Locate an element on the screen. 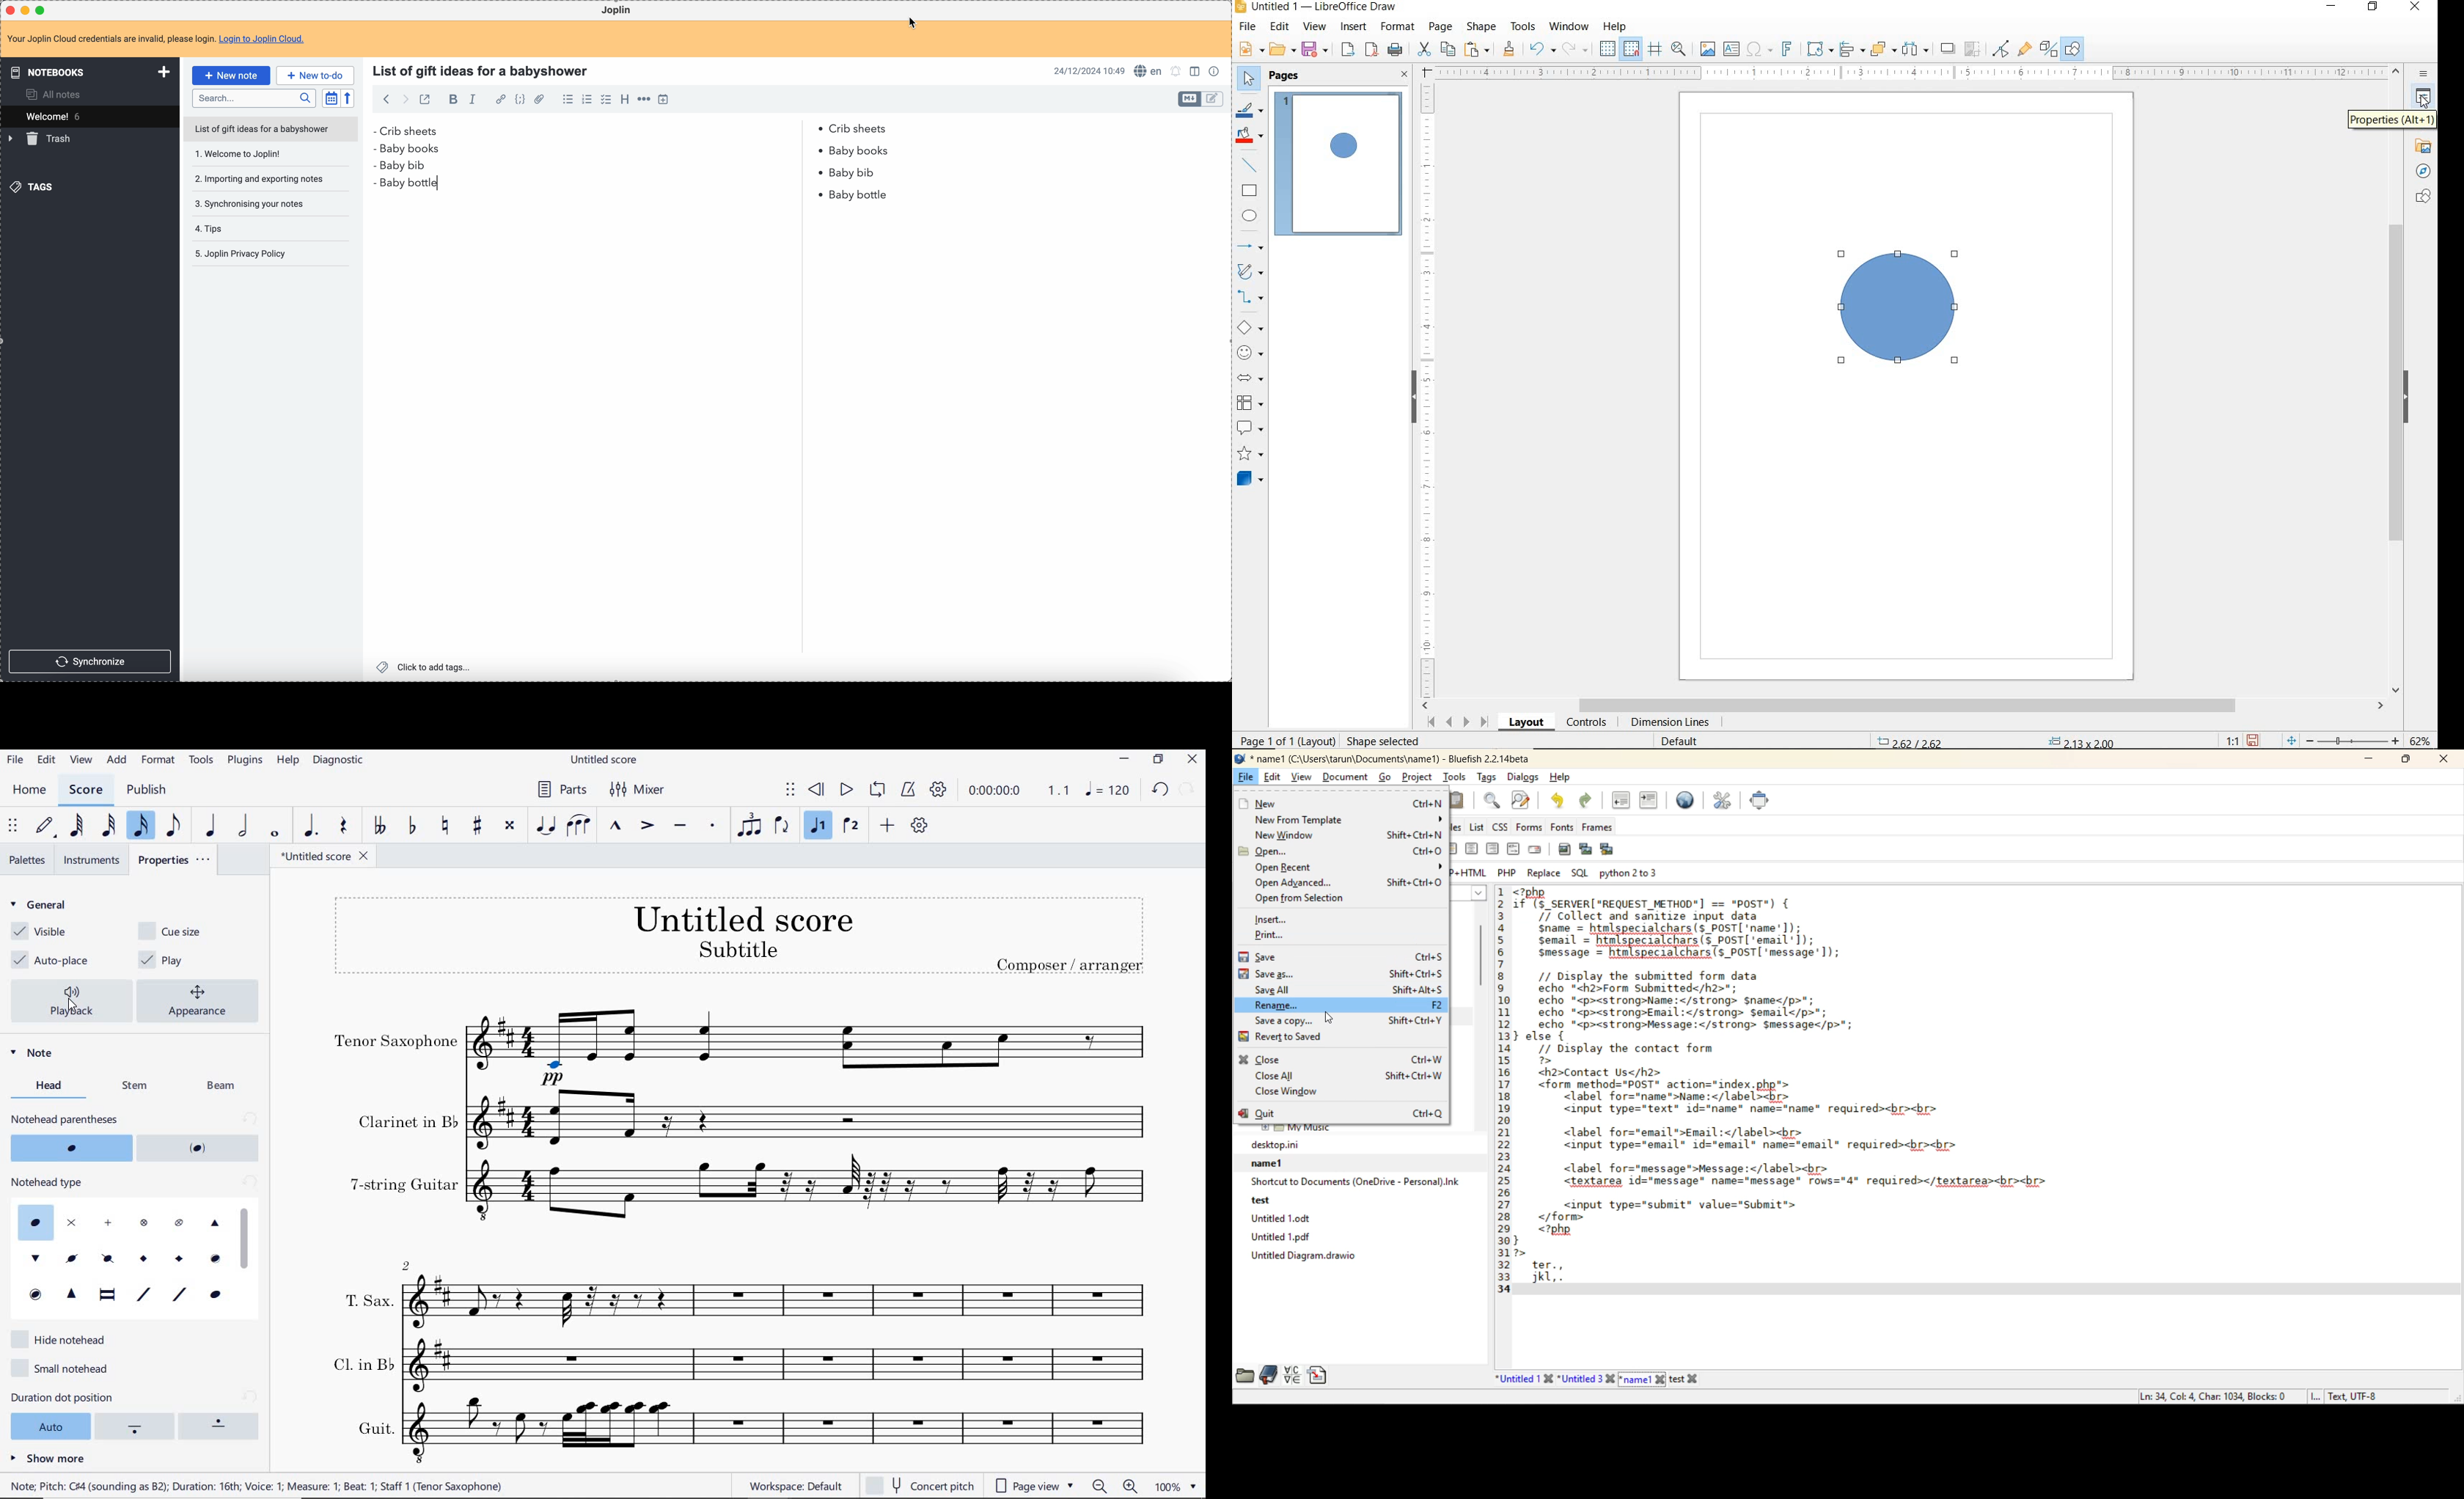  php is located at coordinates (1509, 872).